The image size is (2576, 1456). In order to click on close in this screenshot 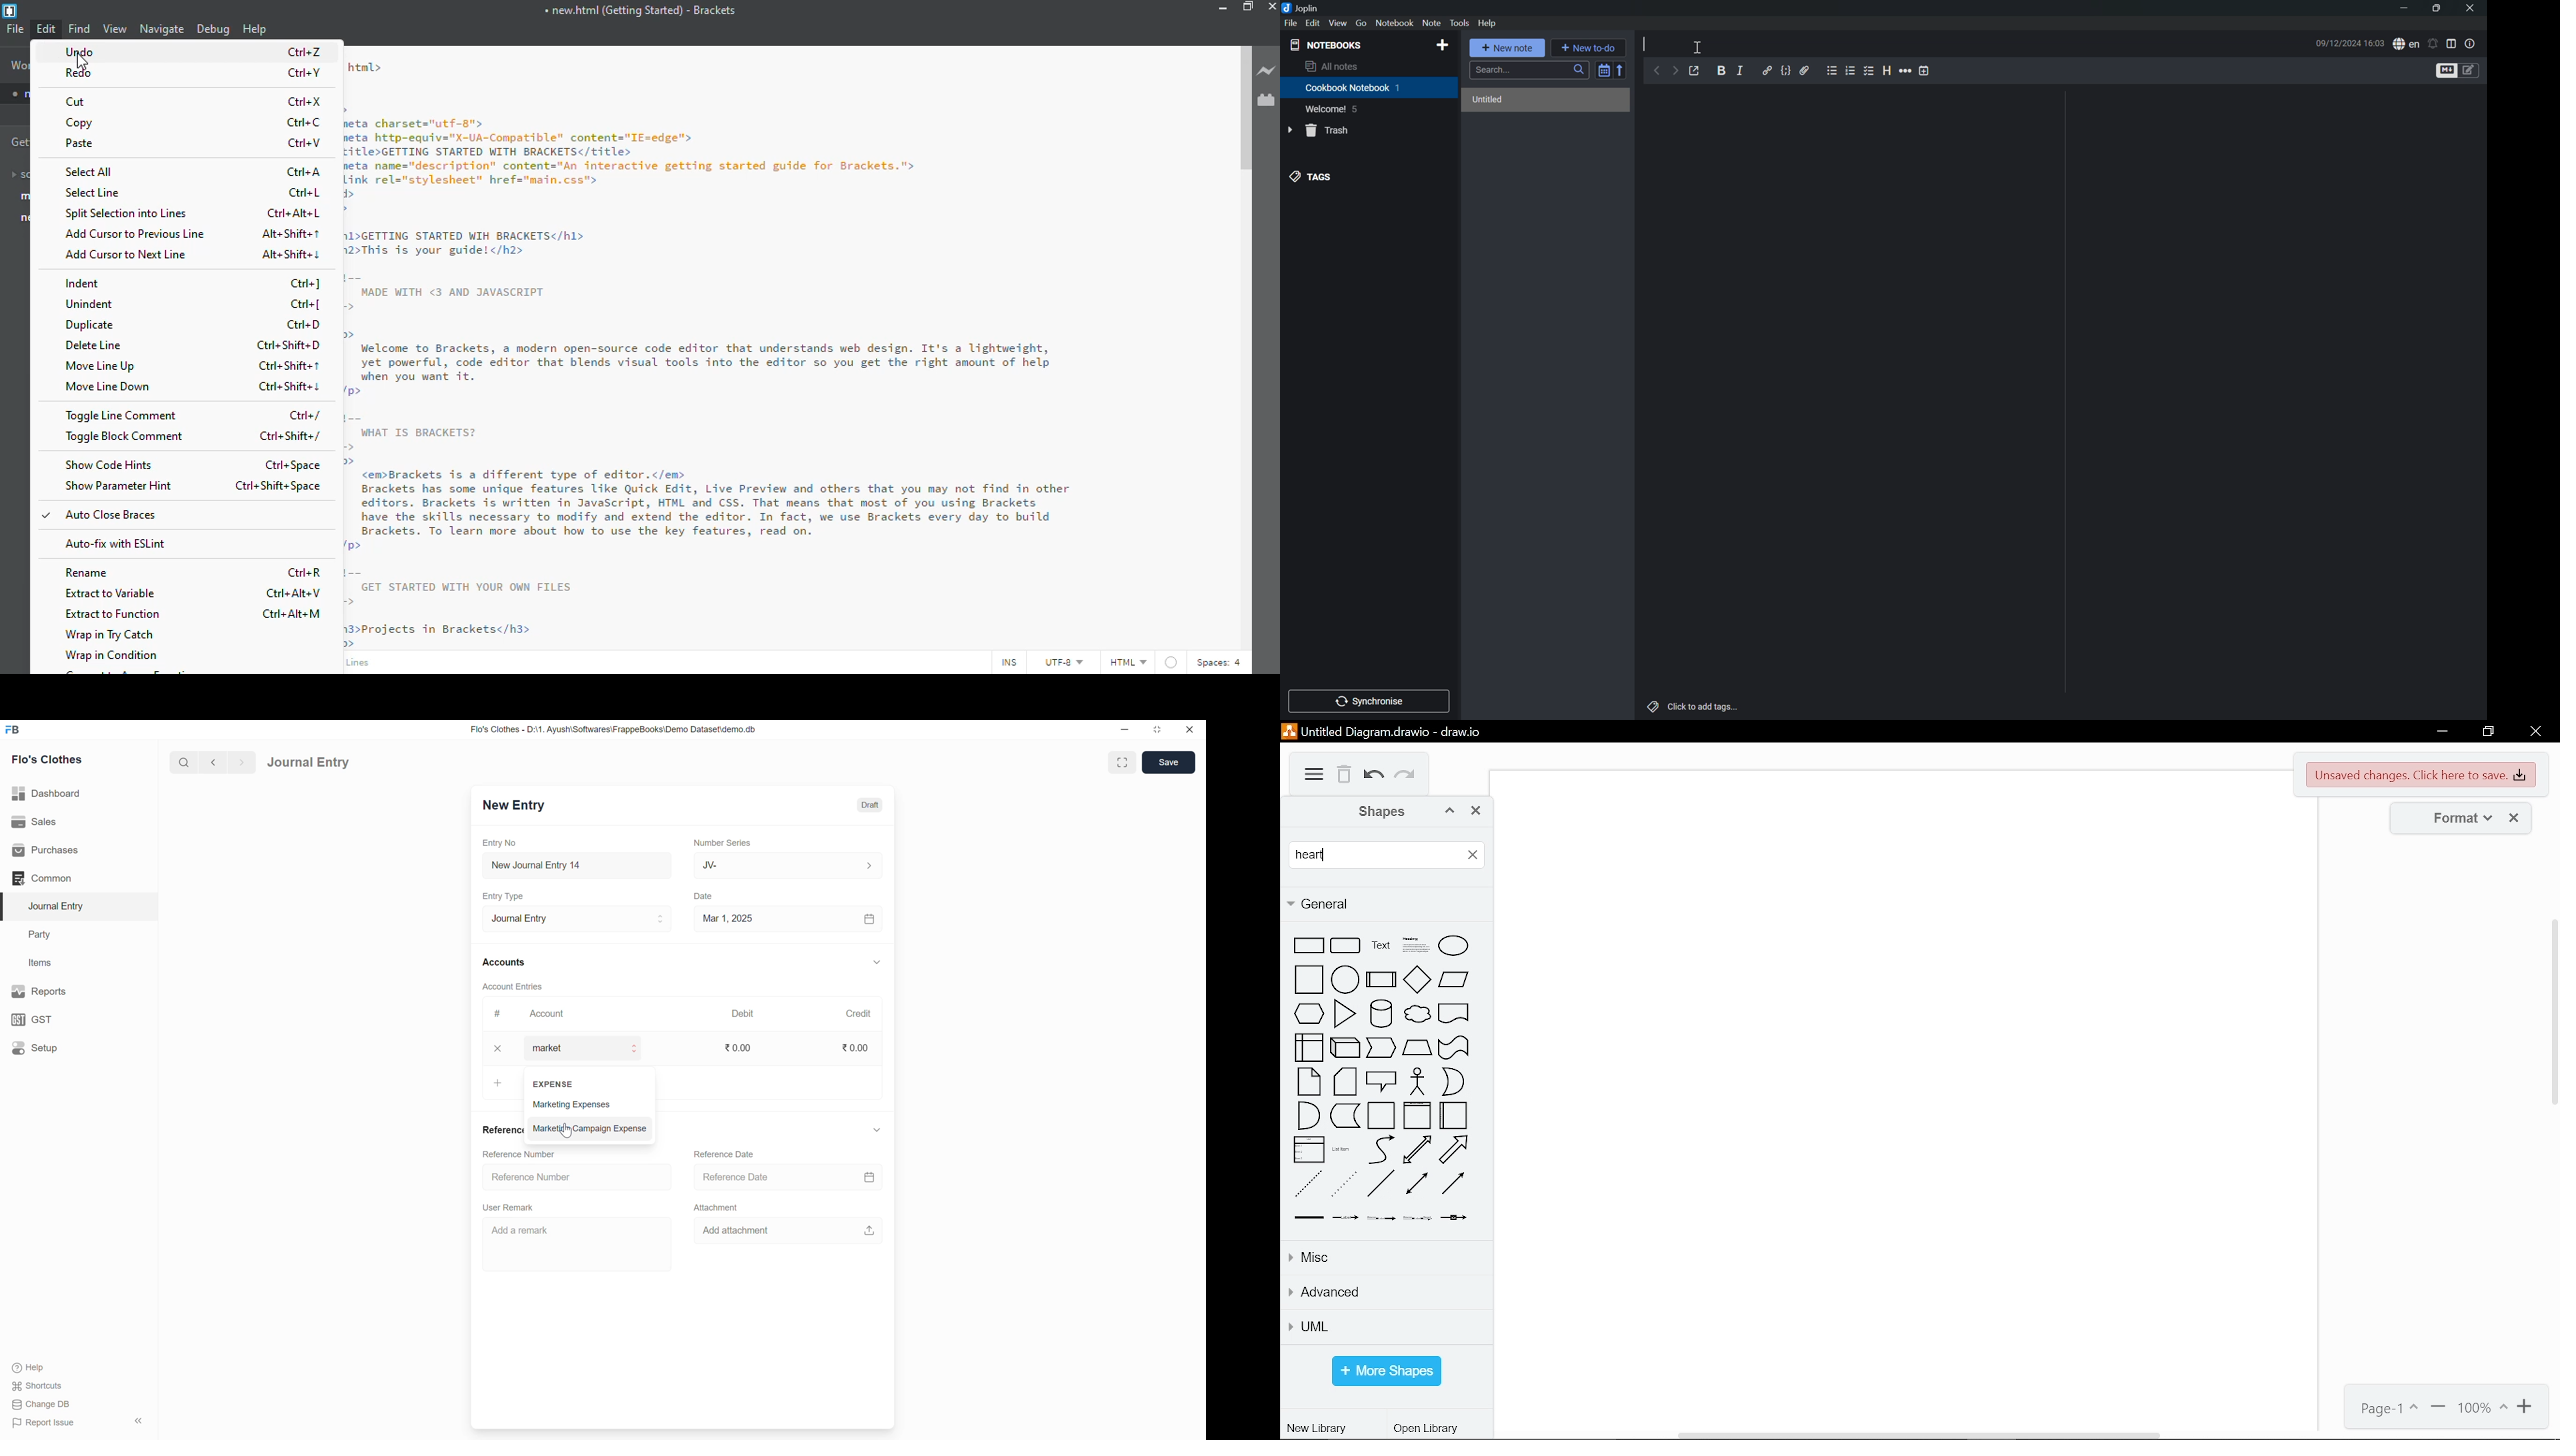, I will do `click(1477, 811)`.